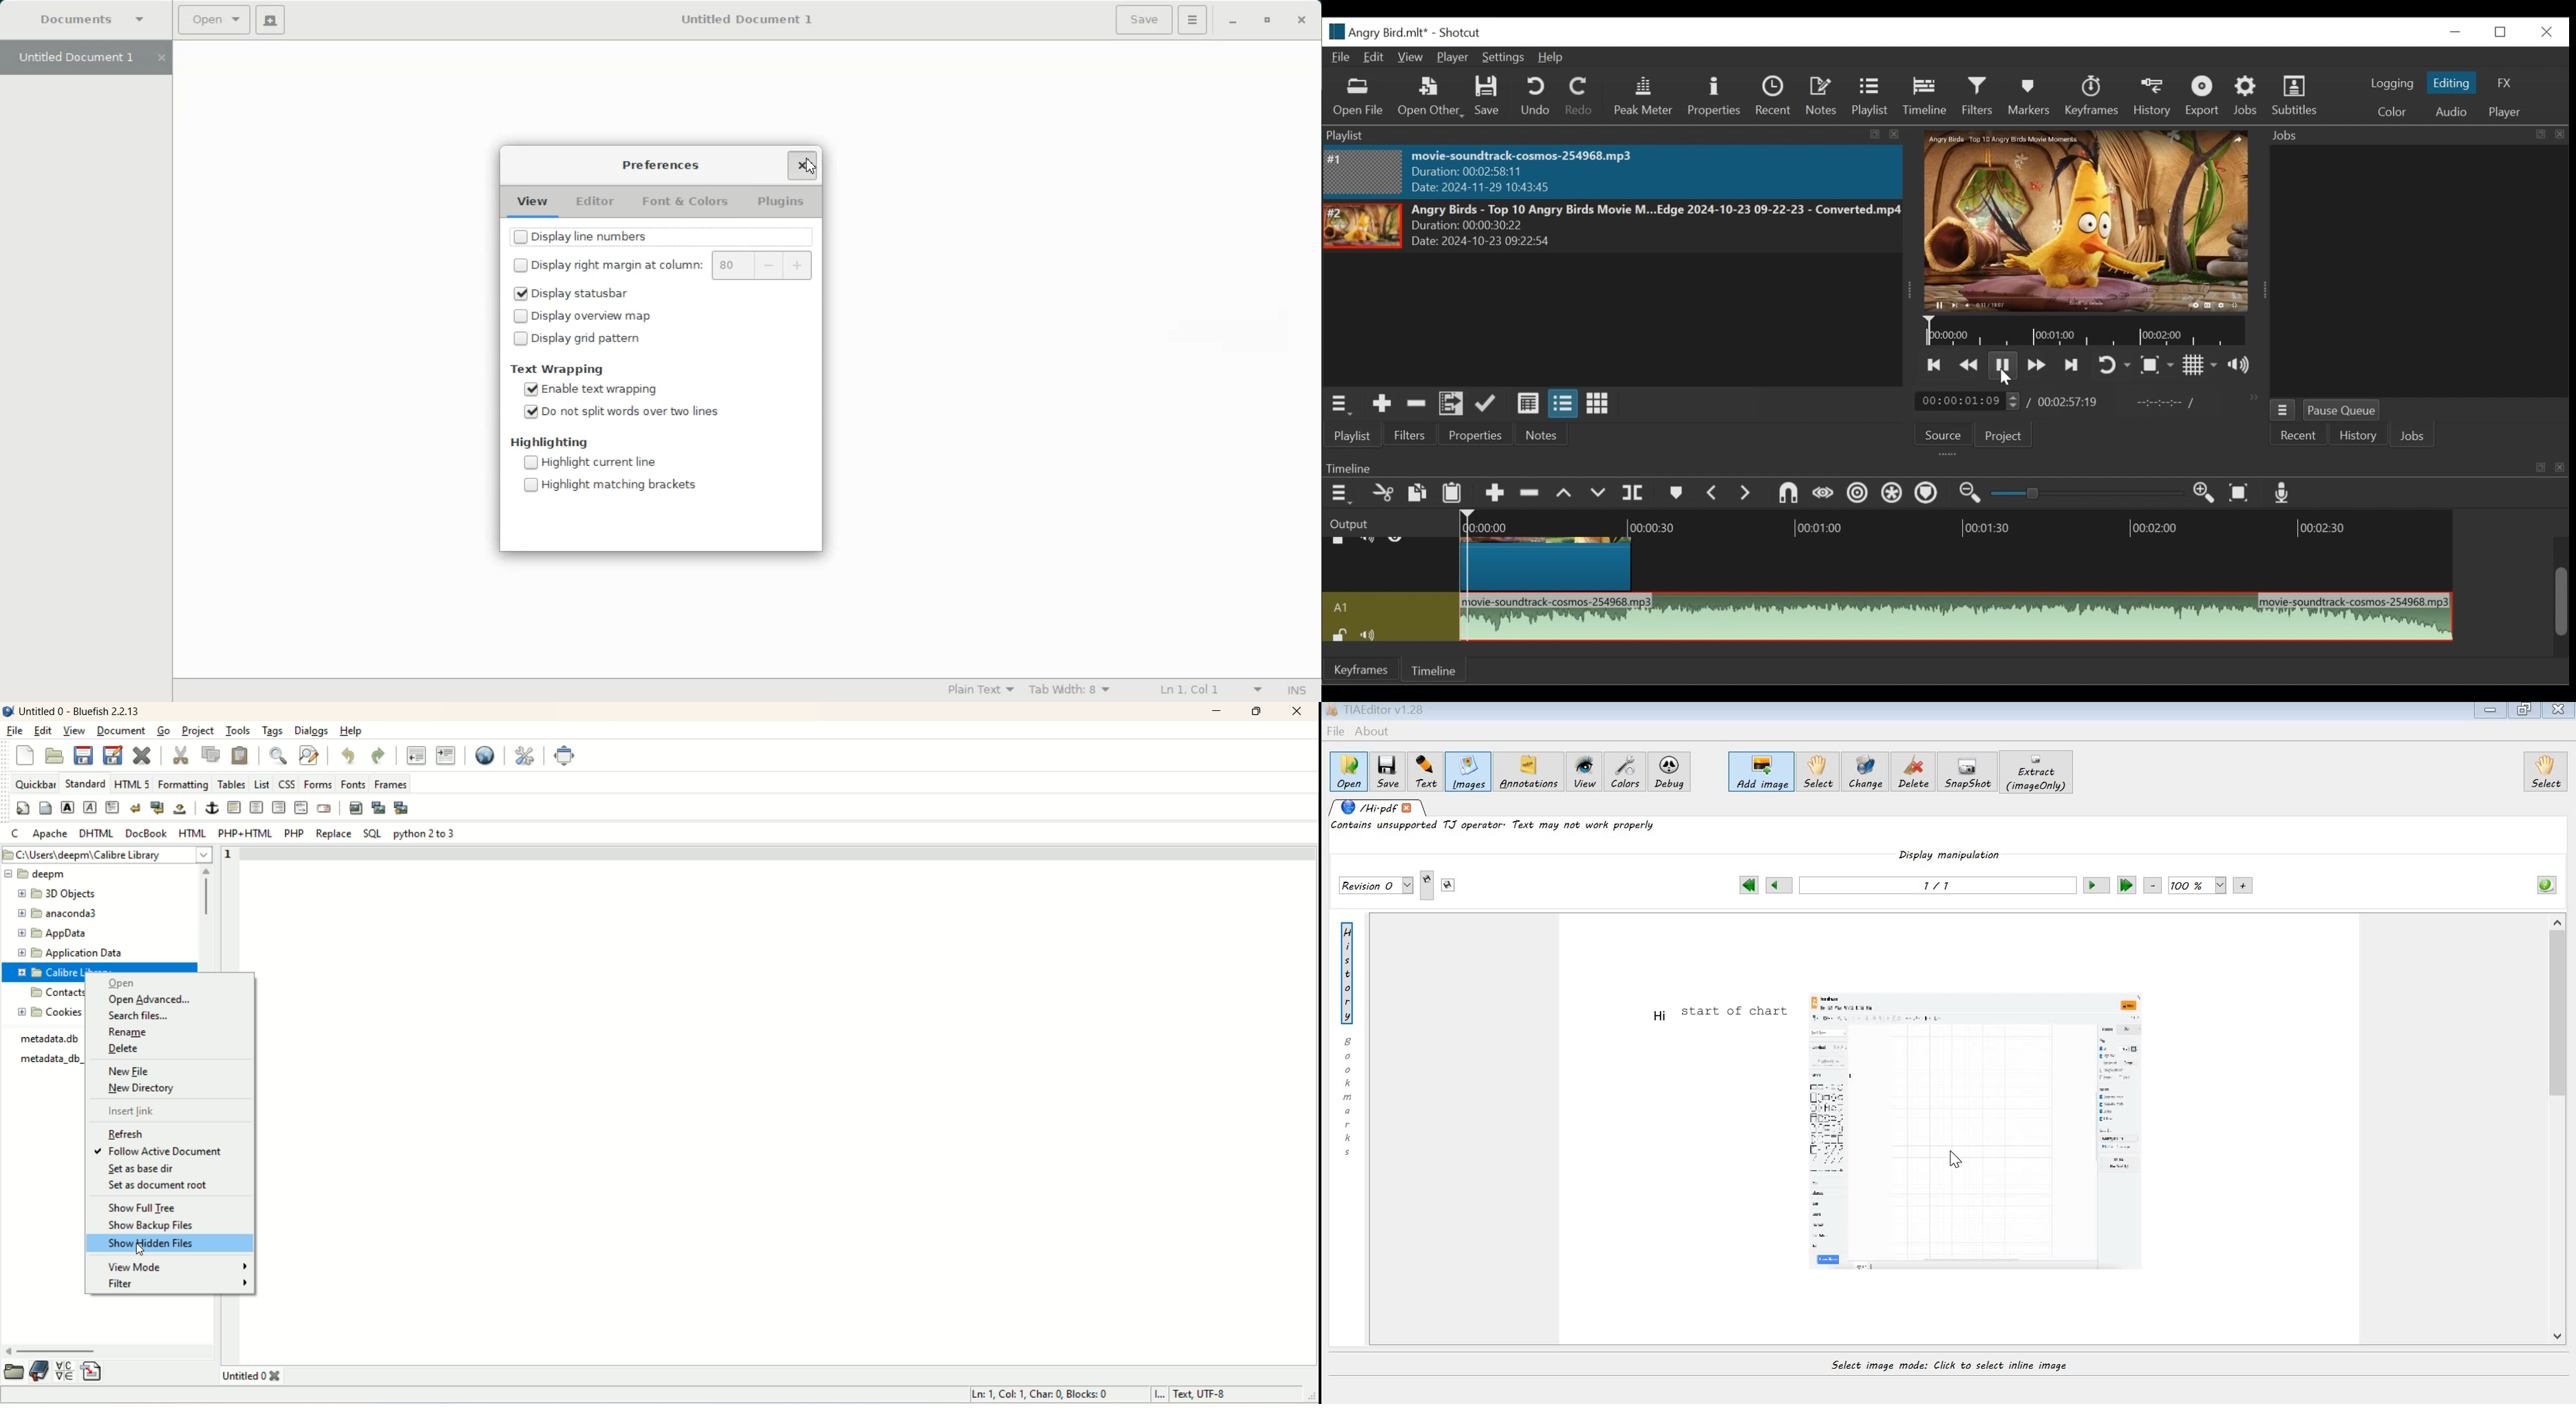 The height and width of the screenshot is (1428, 2576). I want to click on Python 2 to 3, so click(426, 835).